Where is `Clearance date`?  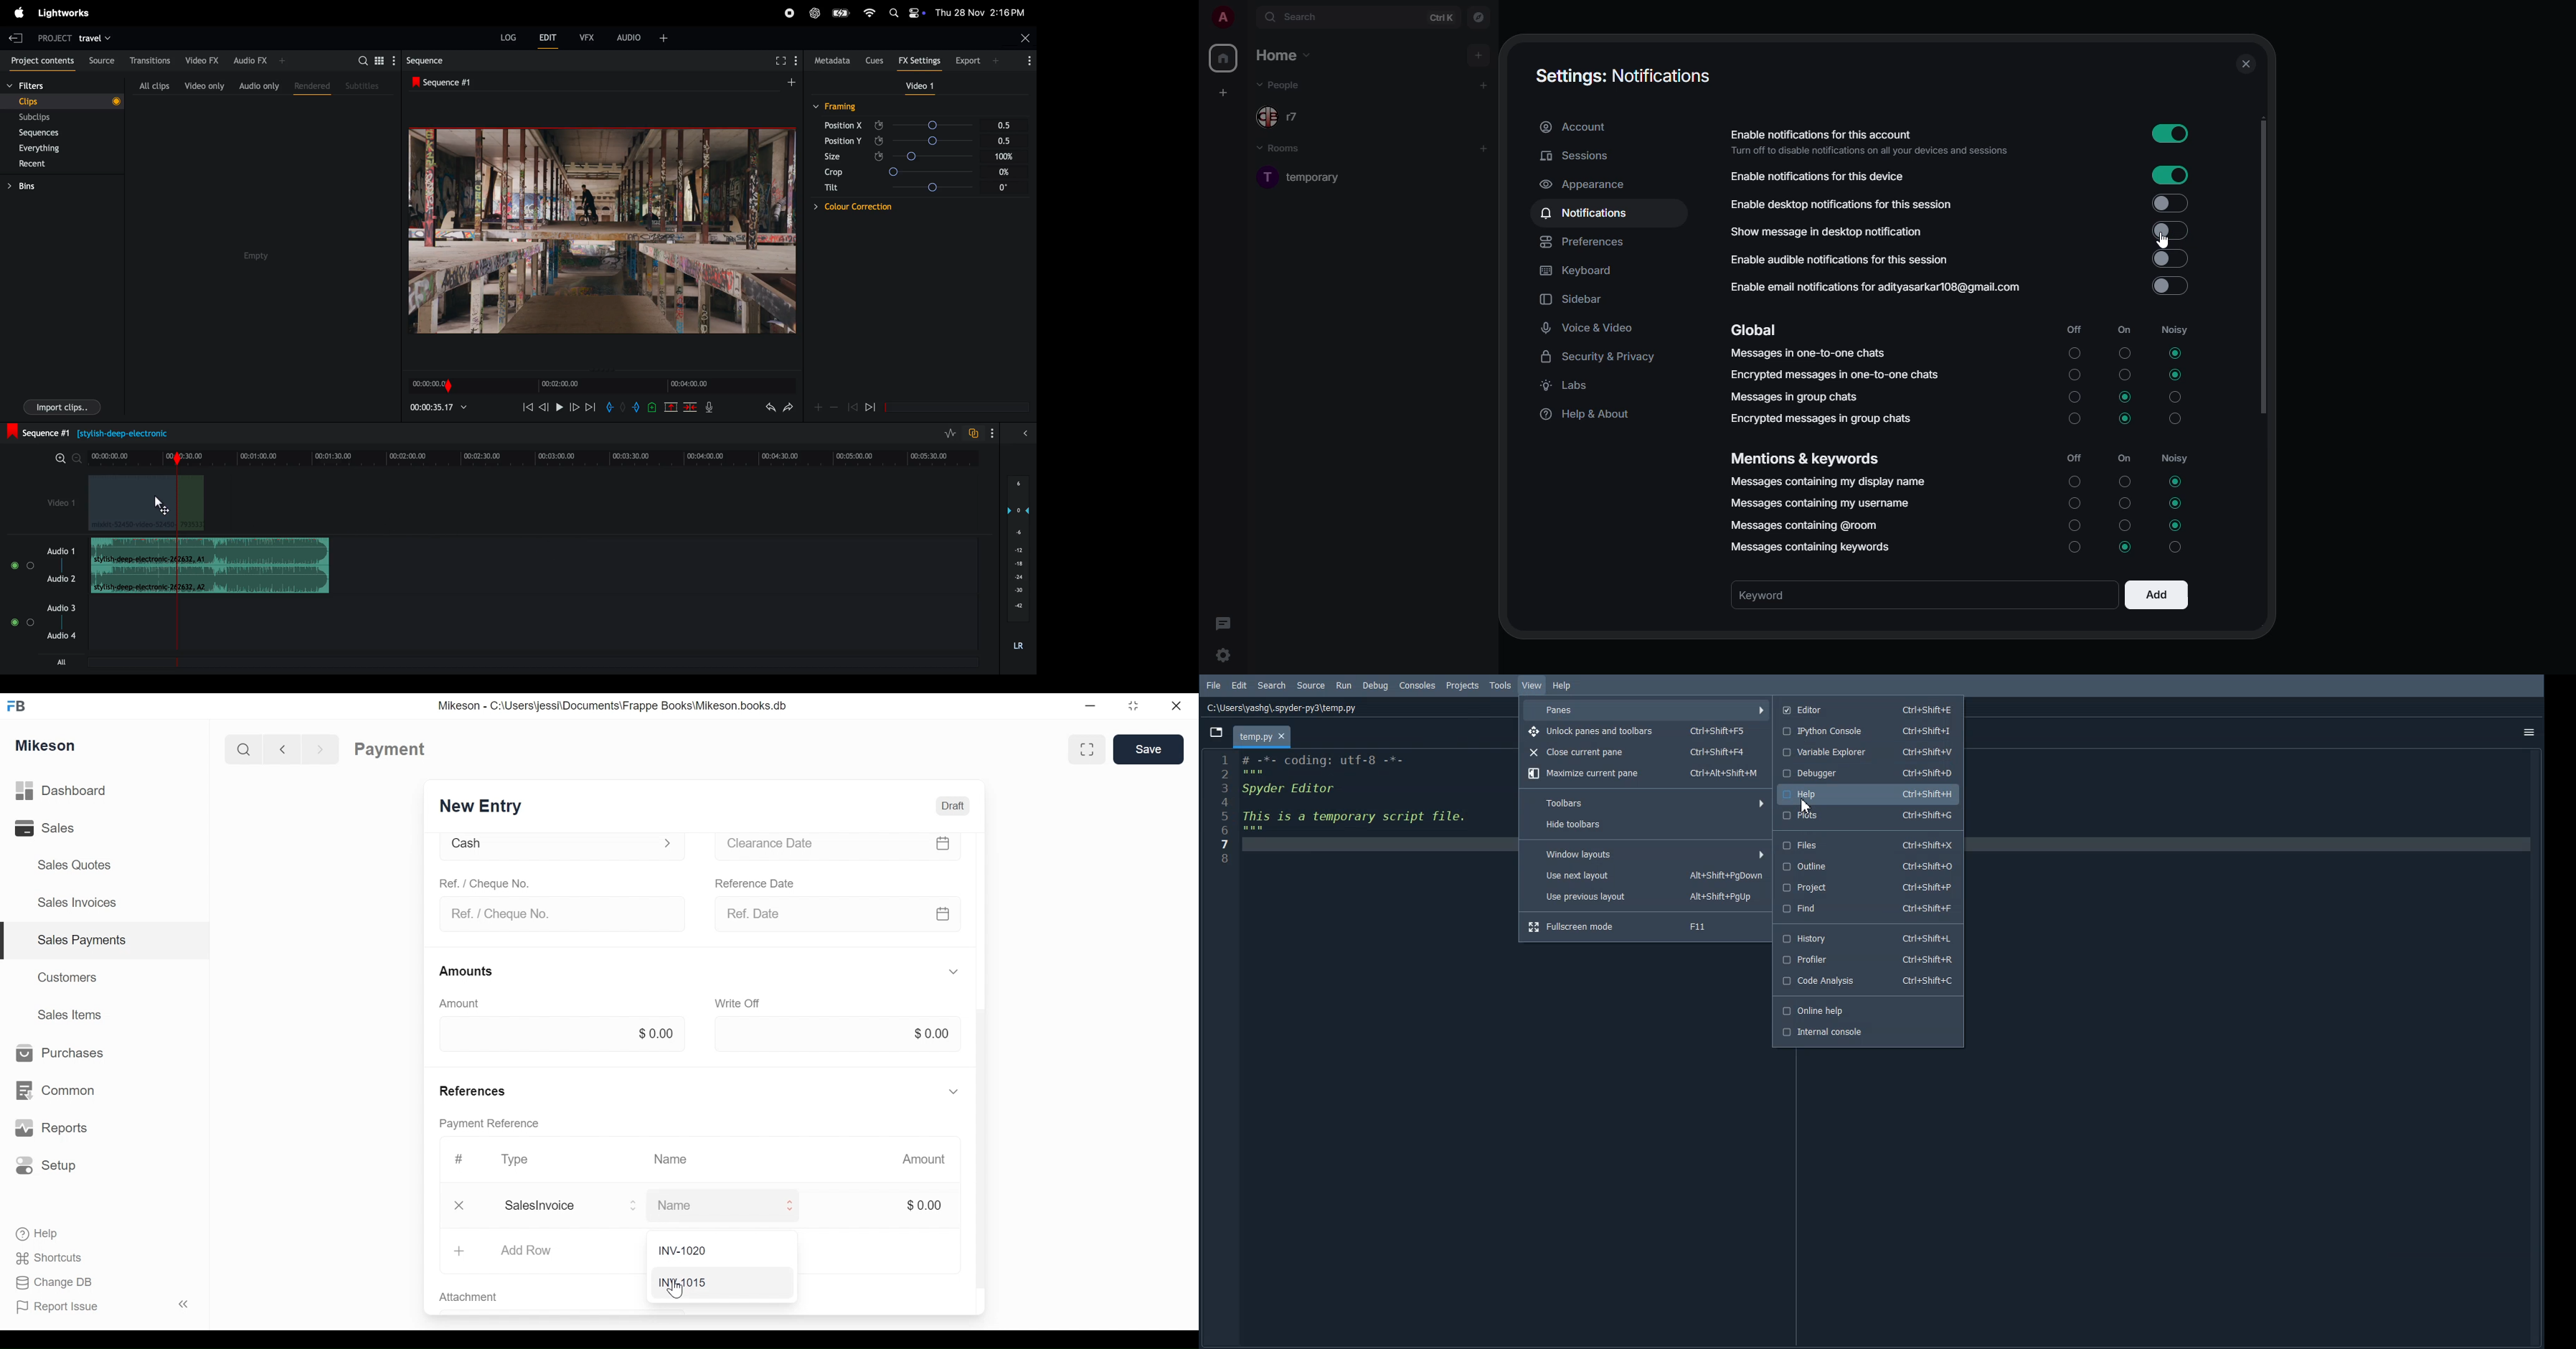
Clearance date is located at coordinates (835, 846).